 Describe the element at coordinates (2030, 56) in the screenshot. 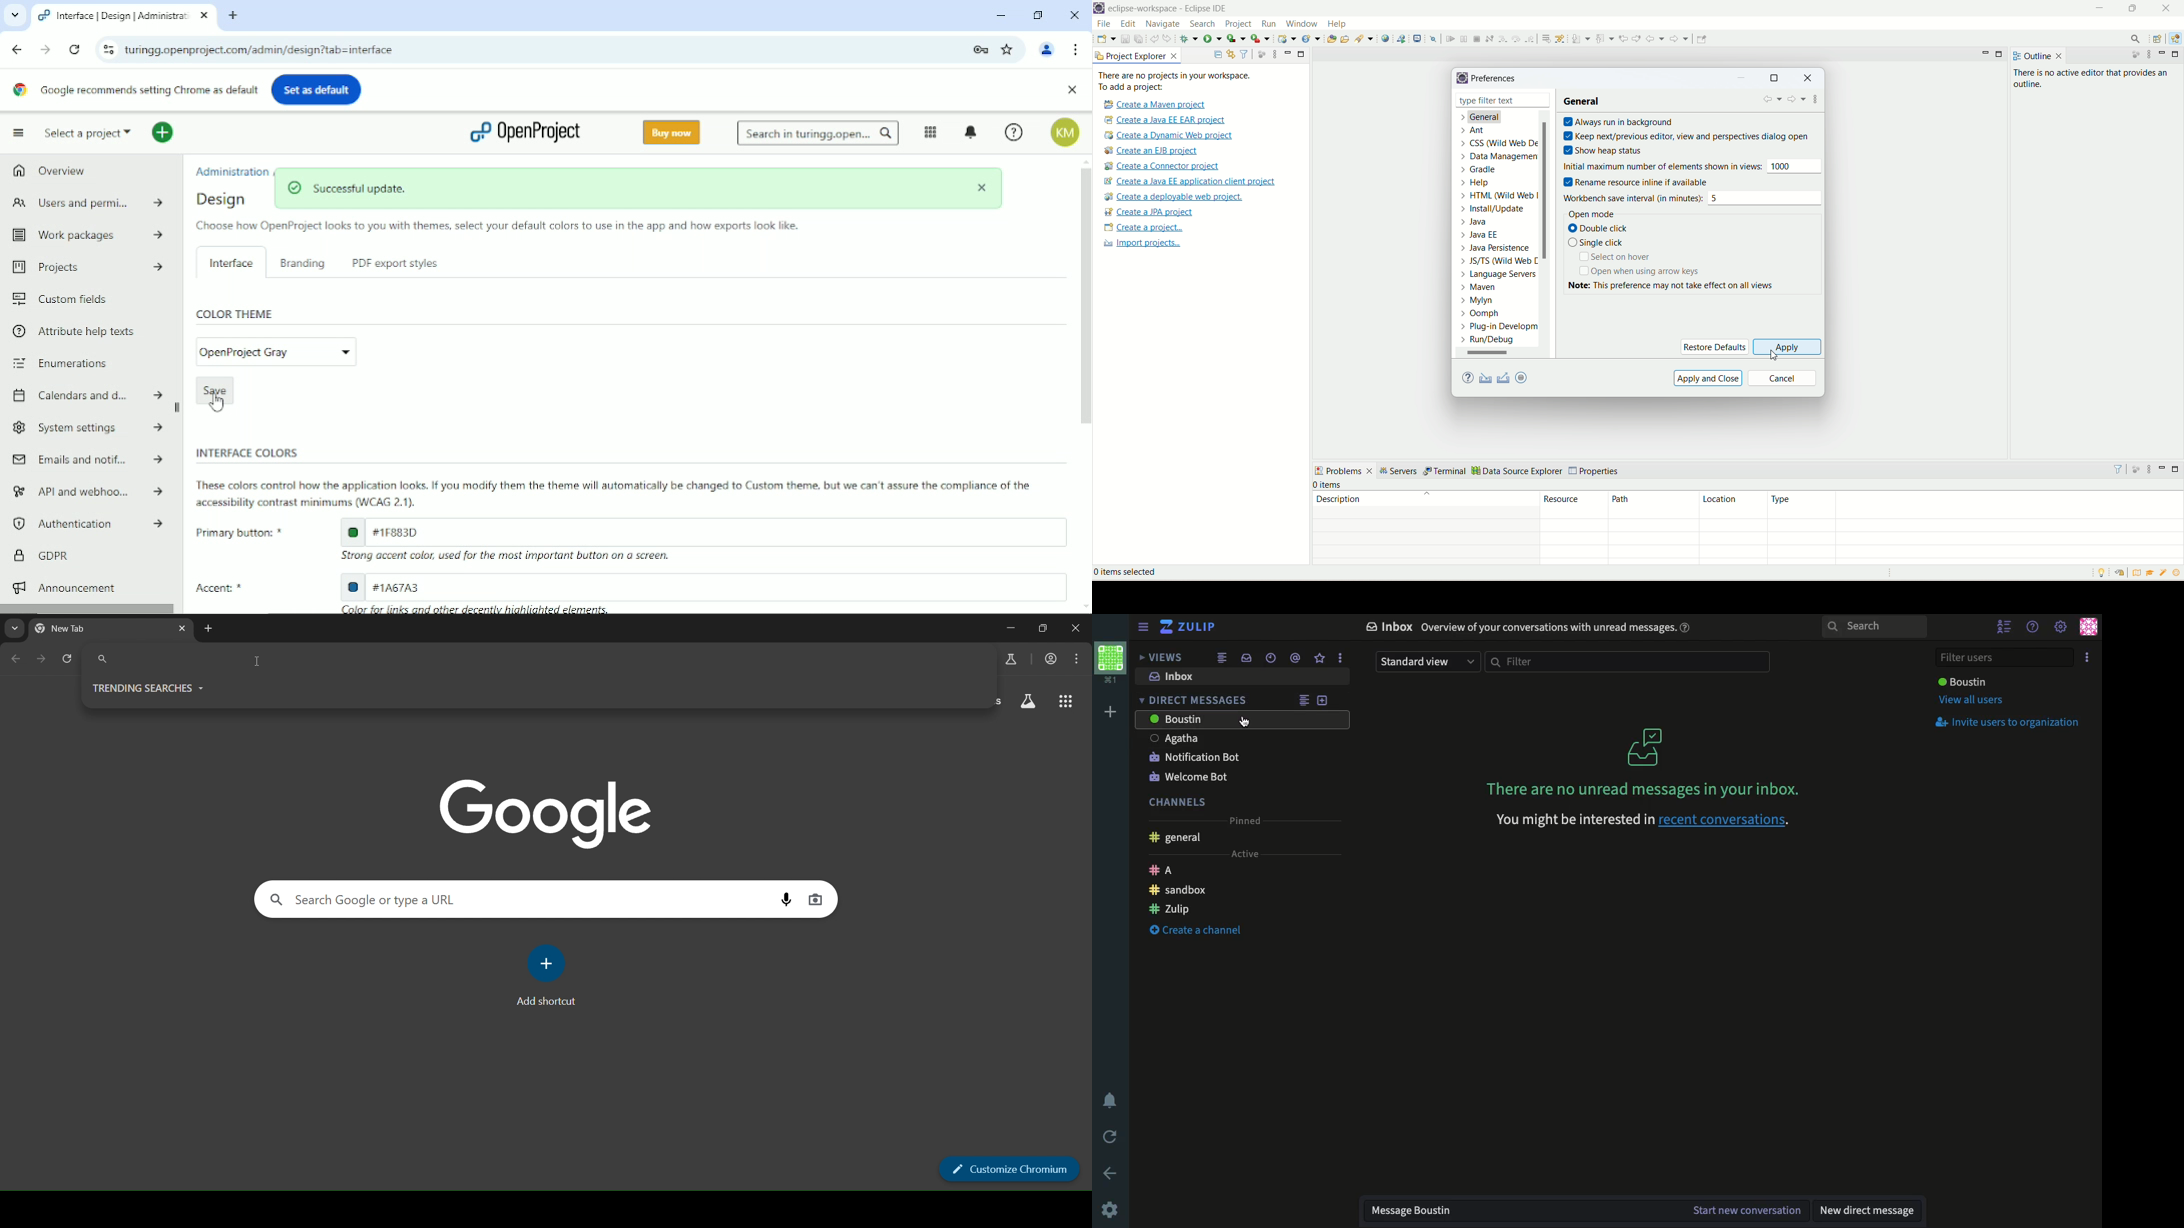

I see `outline` at that location.